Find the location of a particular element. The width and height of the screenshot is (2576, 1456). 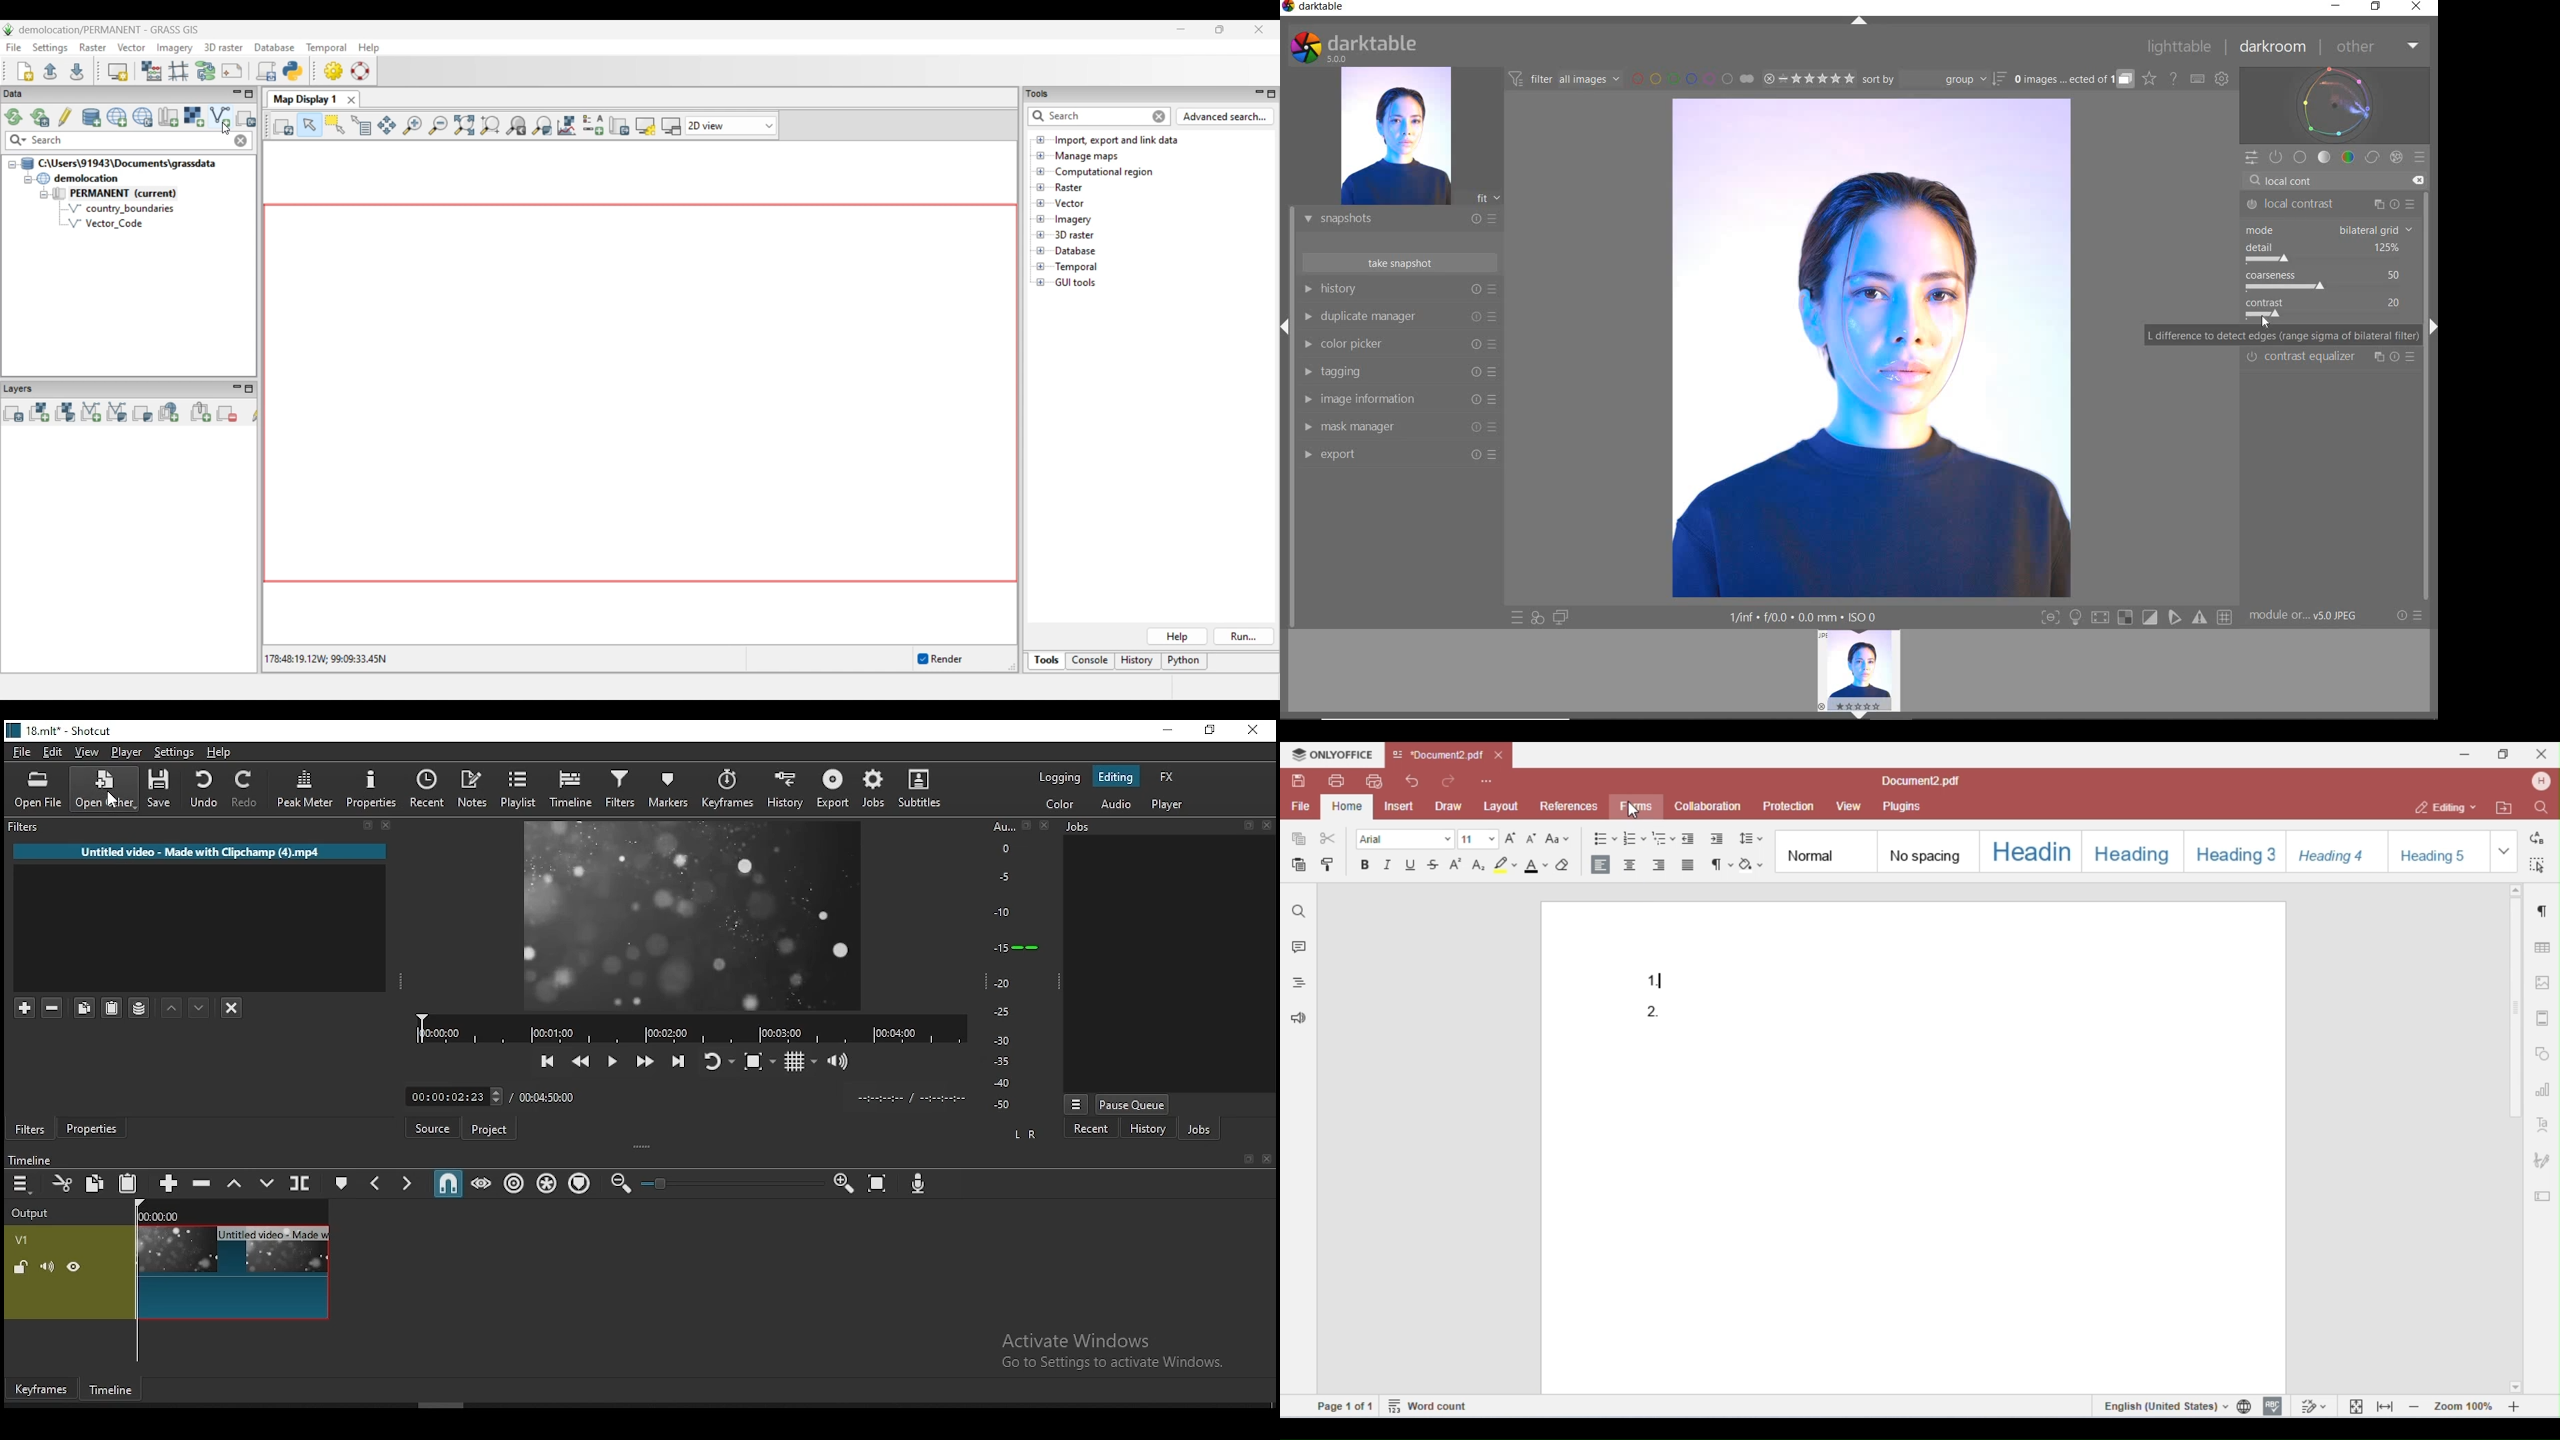

remove selected filters is located at coordinates (54, 1008).